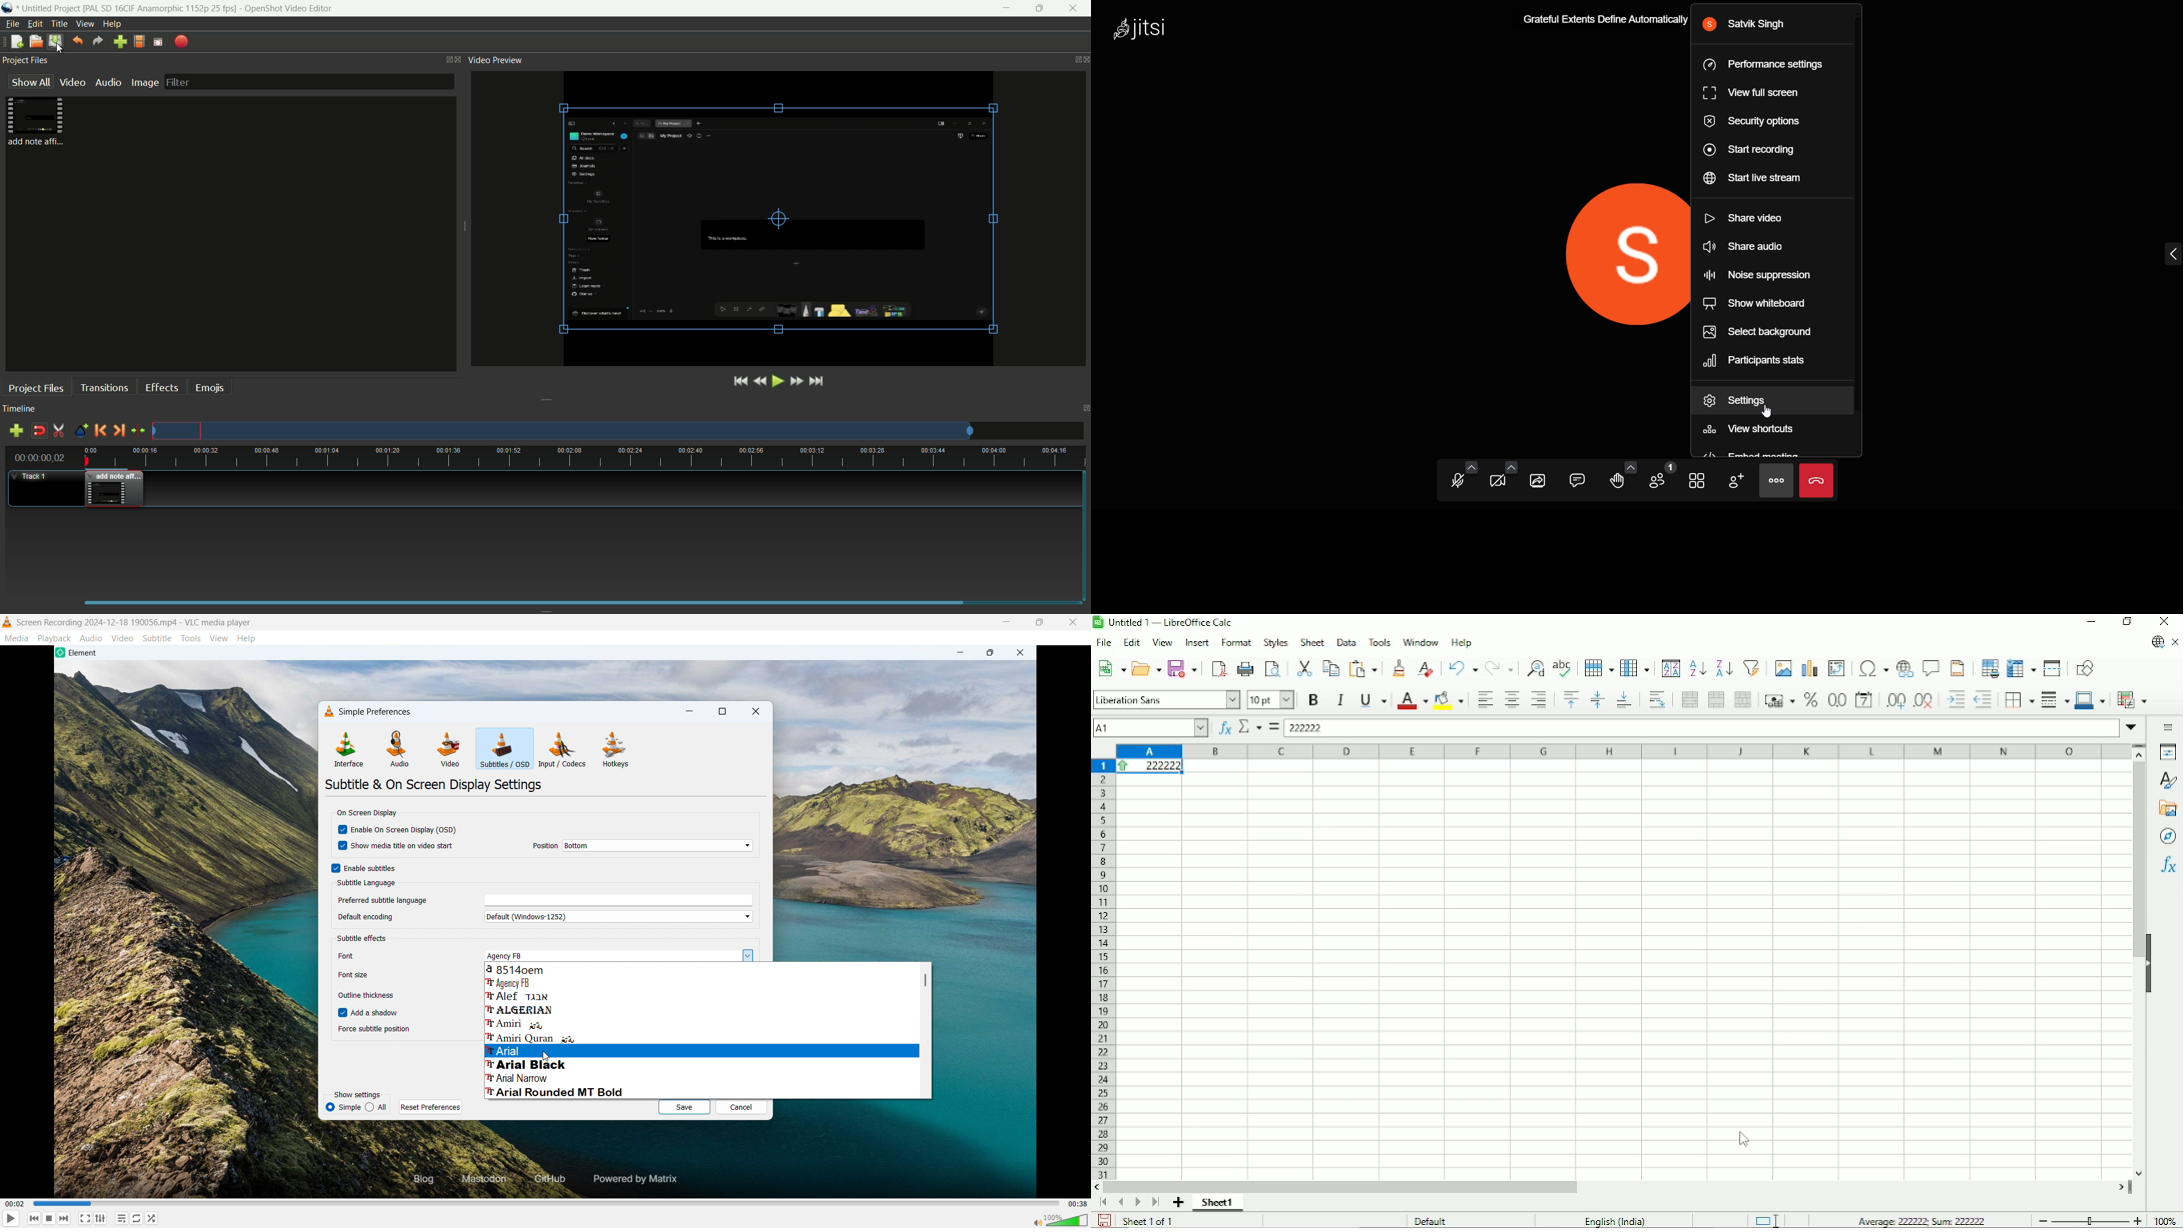  Describe the element at coordinates (1703, 727) in the screenshot. I see `Input line` at that location.